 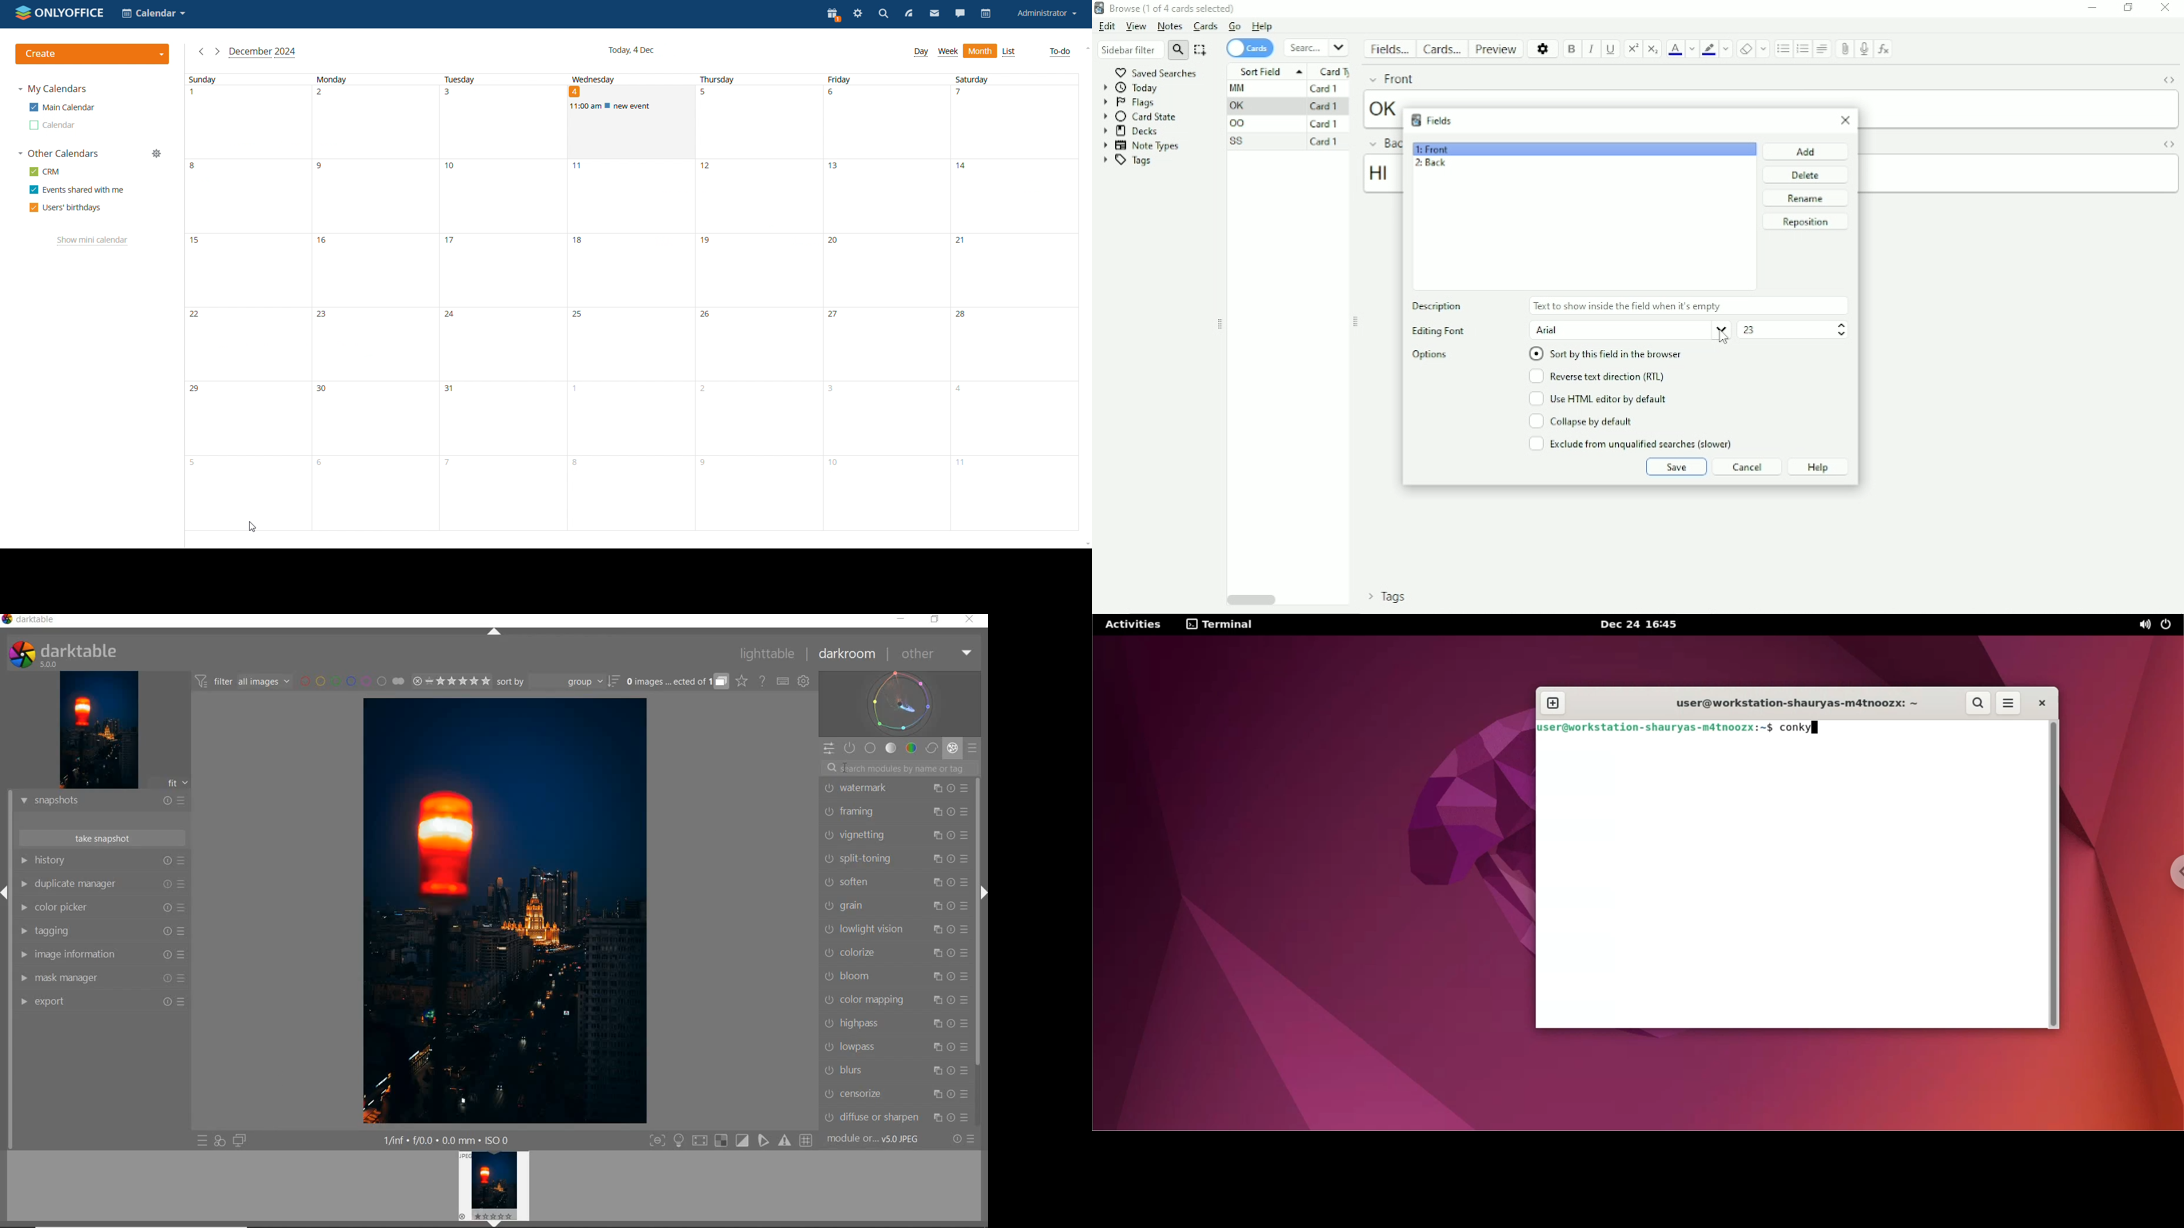 I want to click on Equations, so click(x=1885, y=49).